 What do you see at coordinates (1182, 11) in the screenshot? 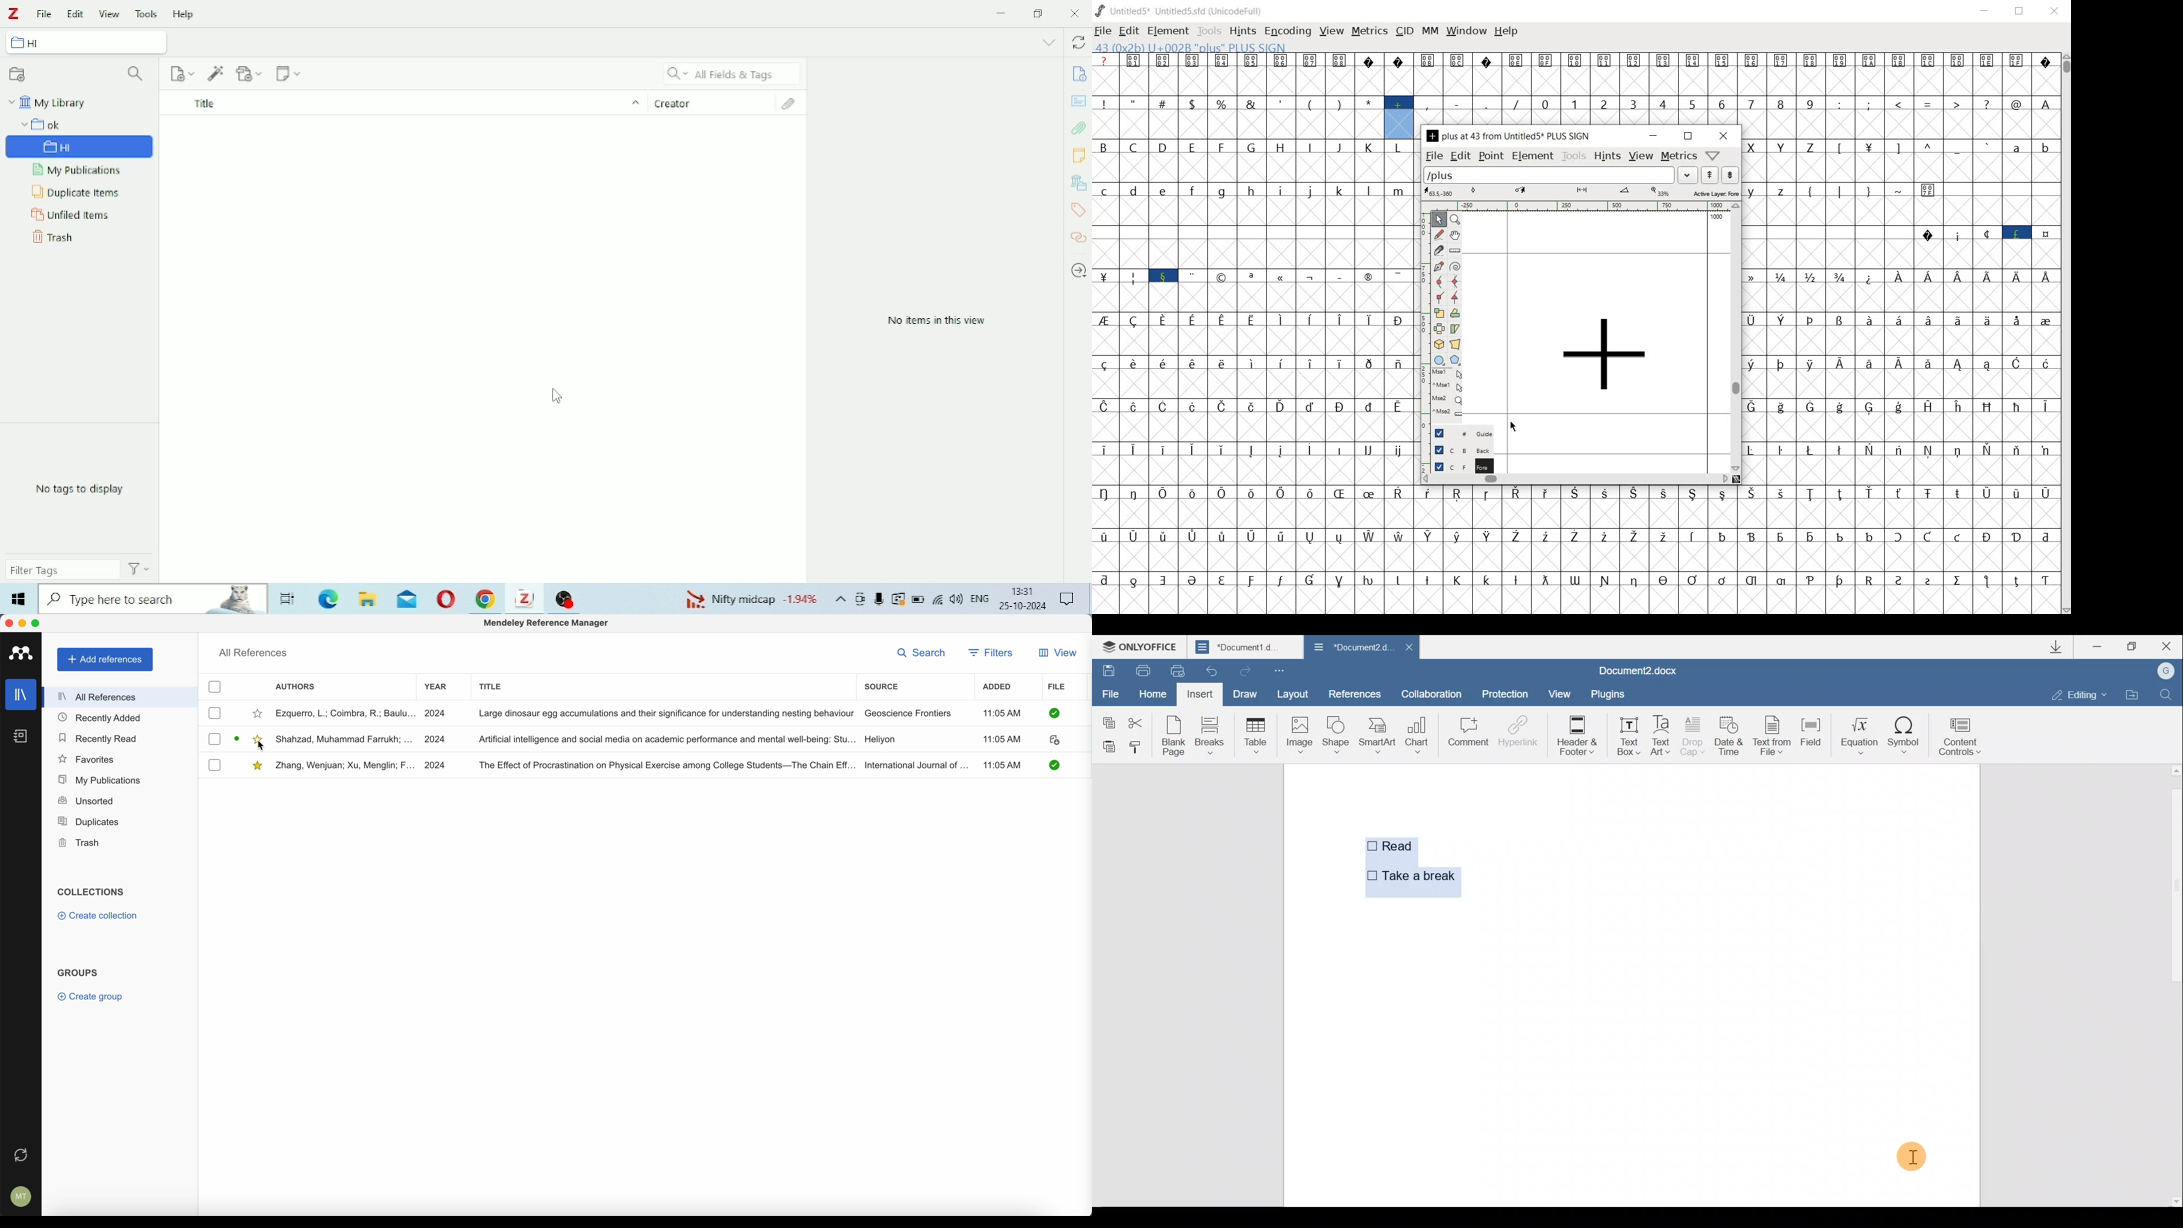
I see `Untitled1 Untitled1.sfd (UnicodeFull)` at bounding box center [1182, 11].